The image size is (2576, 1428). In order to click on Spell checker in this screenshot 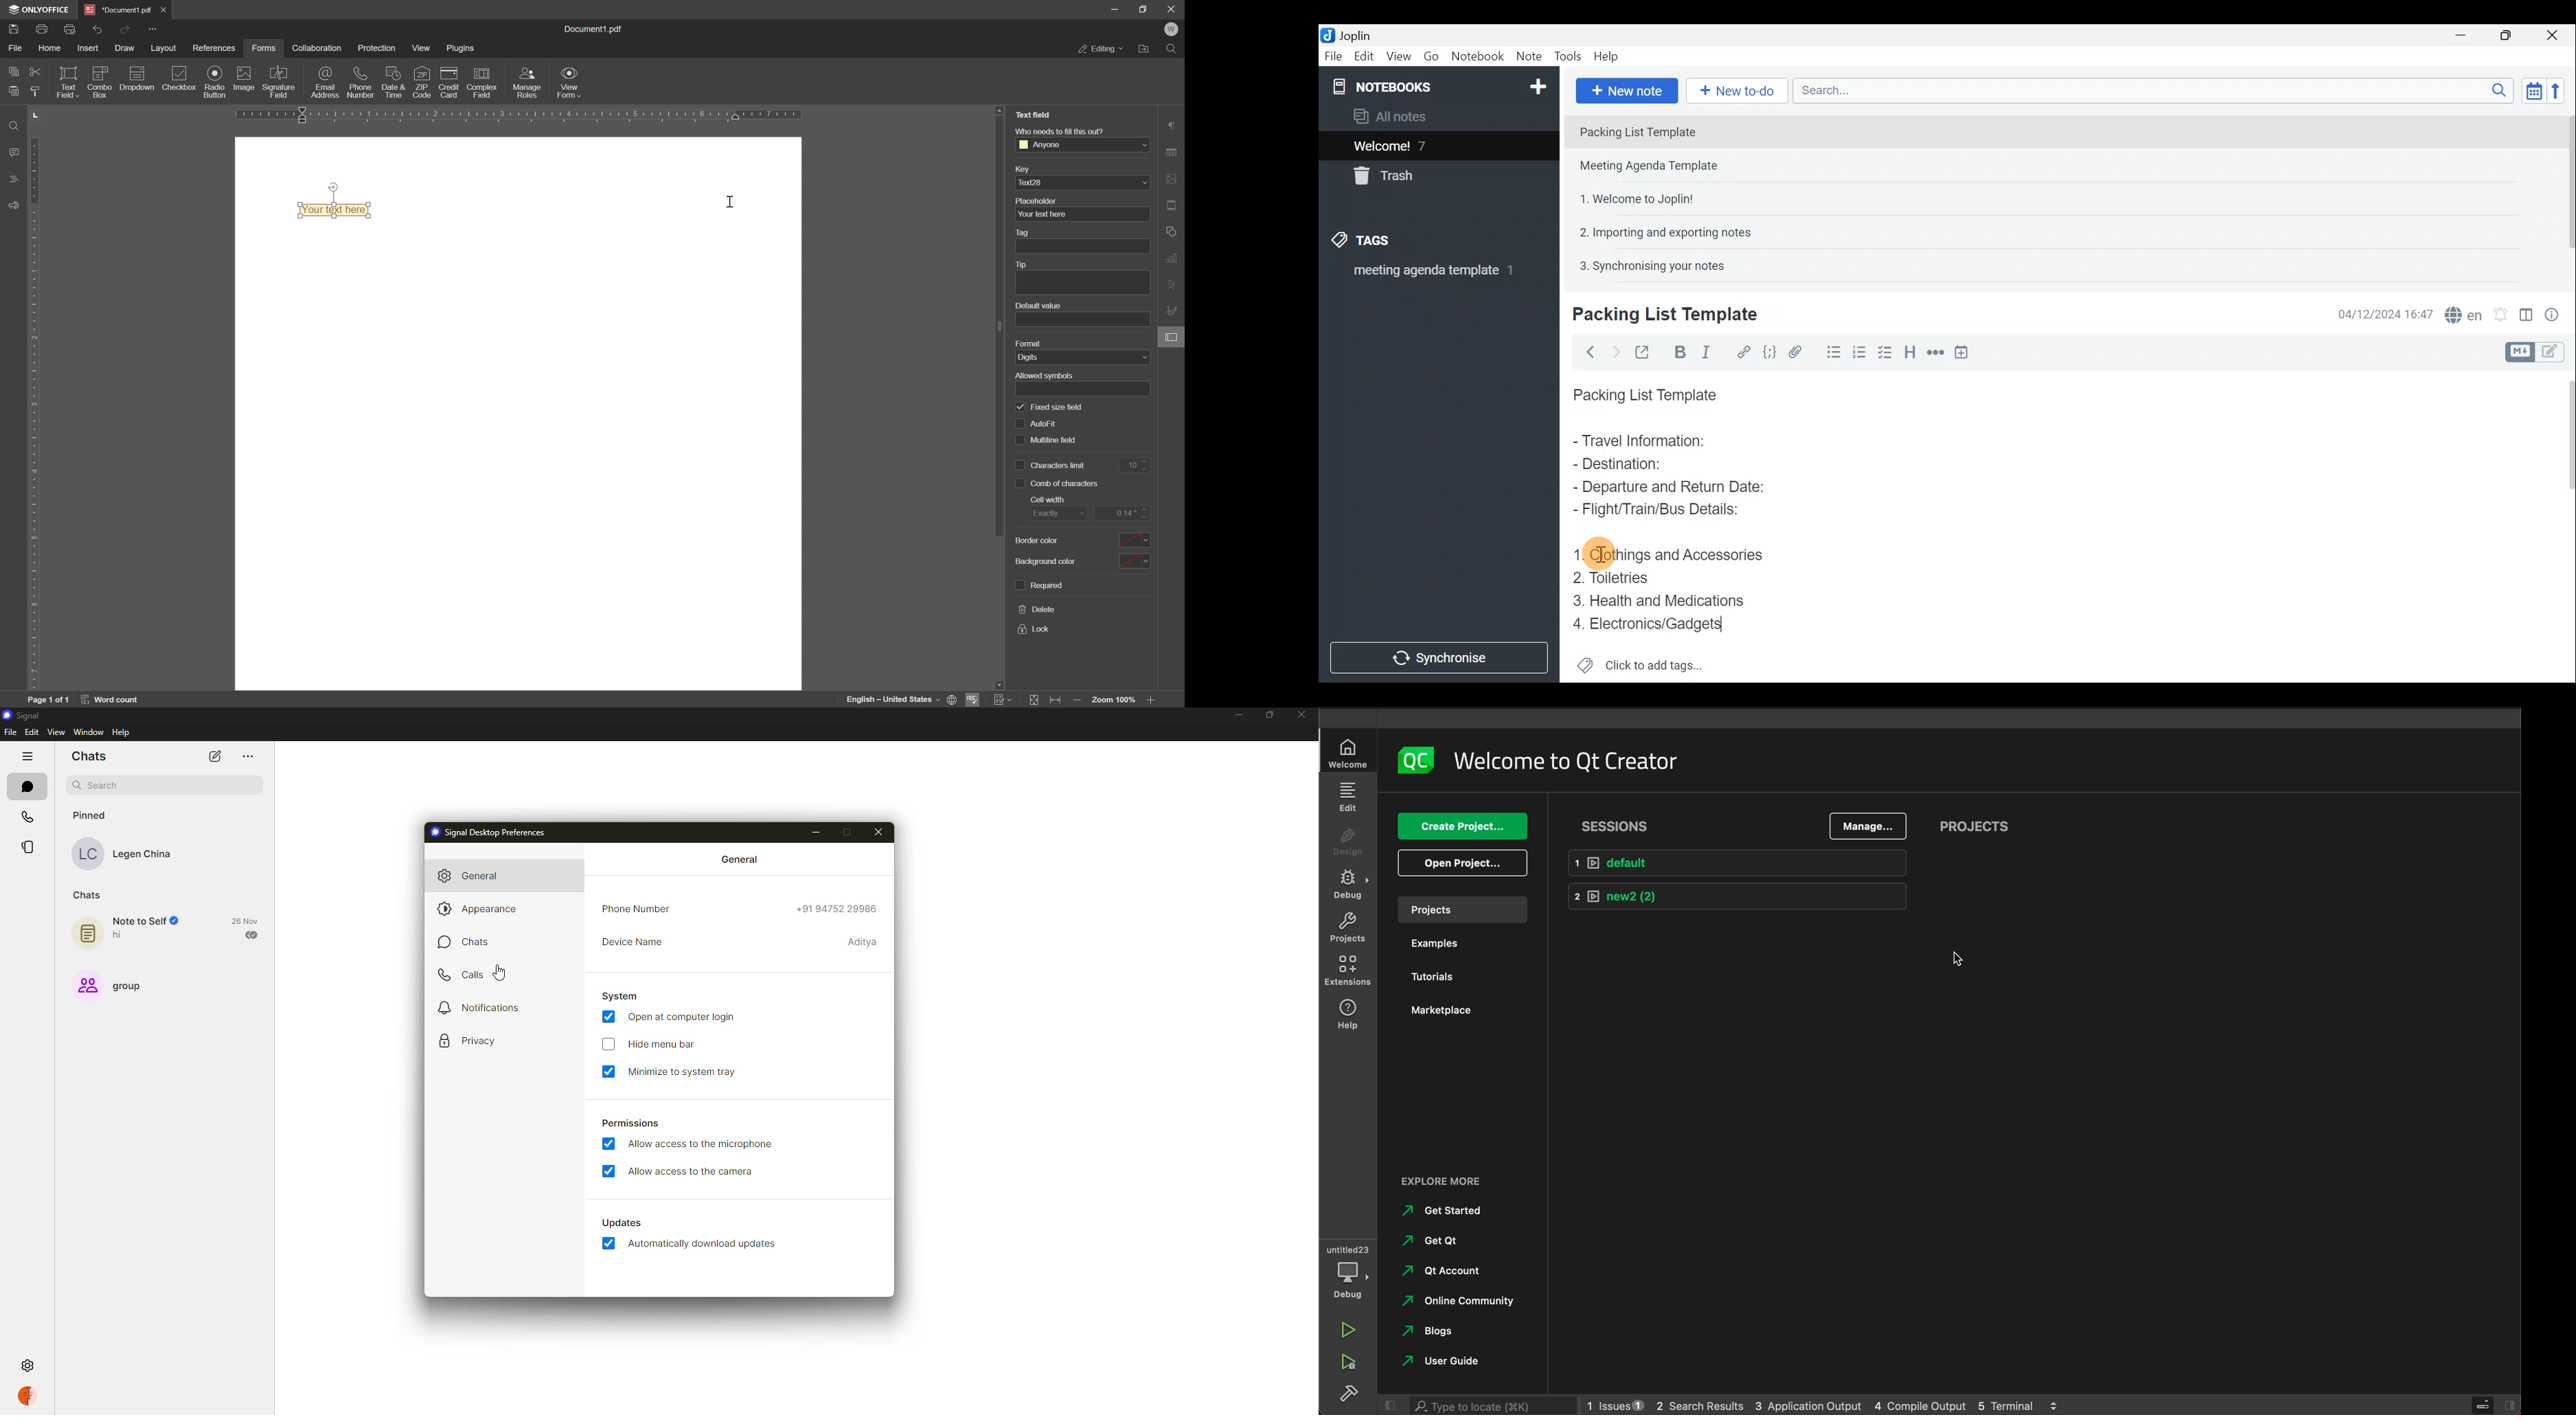, I will do `click(2460, 312)`.